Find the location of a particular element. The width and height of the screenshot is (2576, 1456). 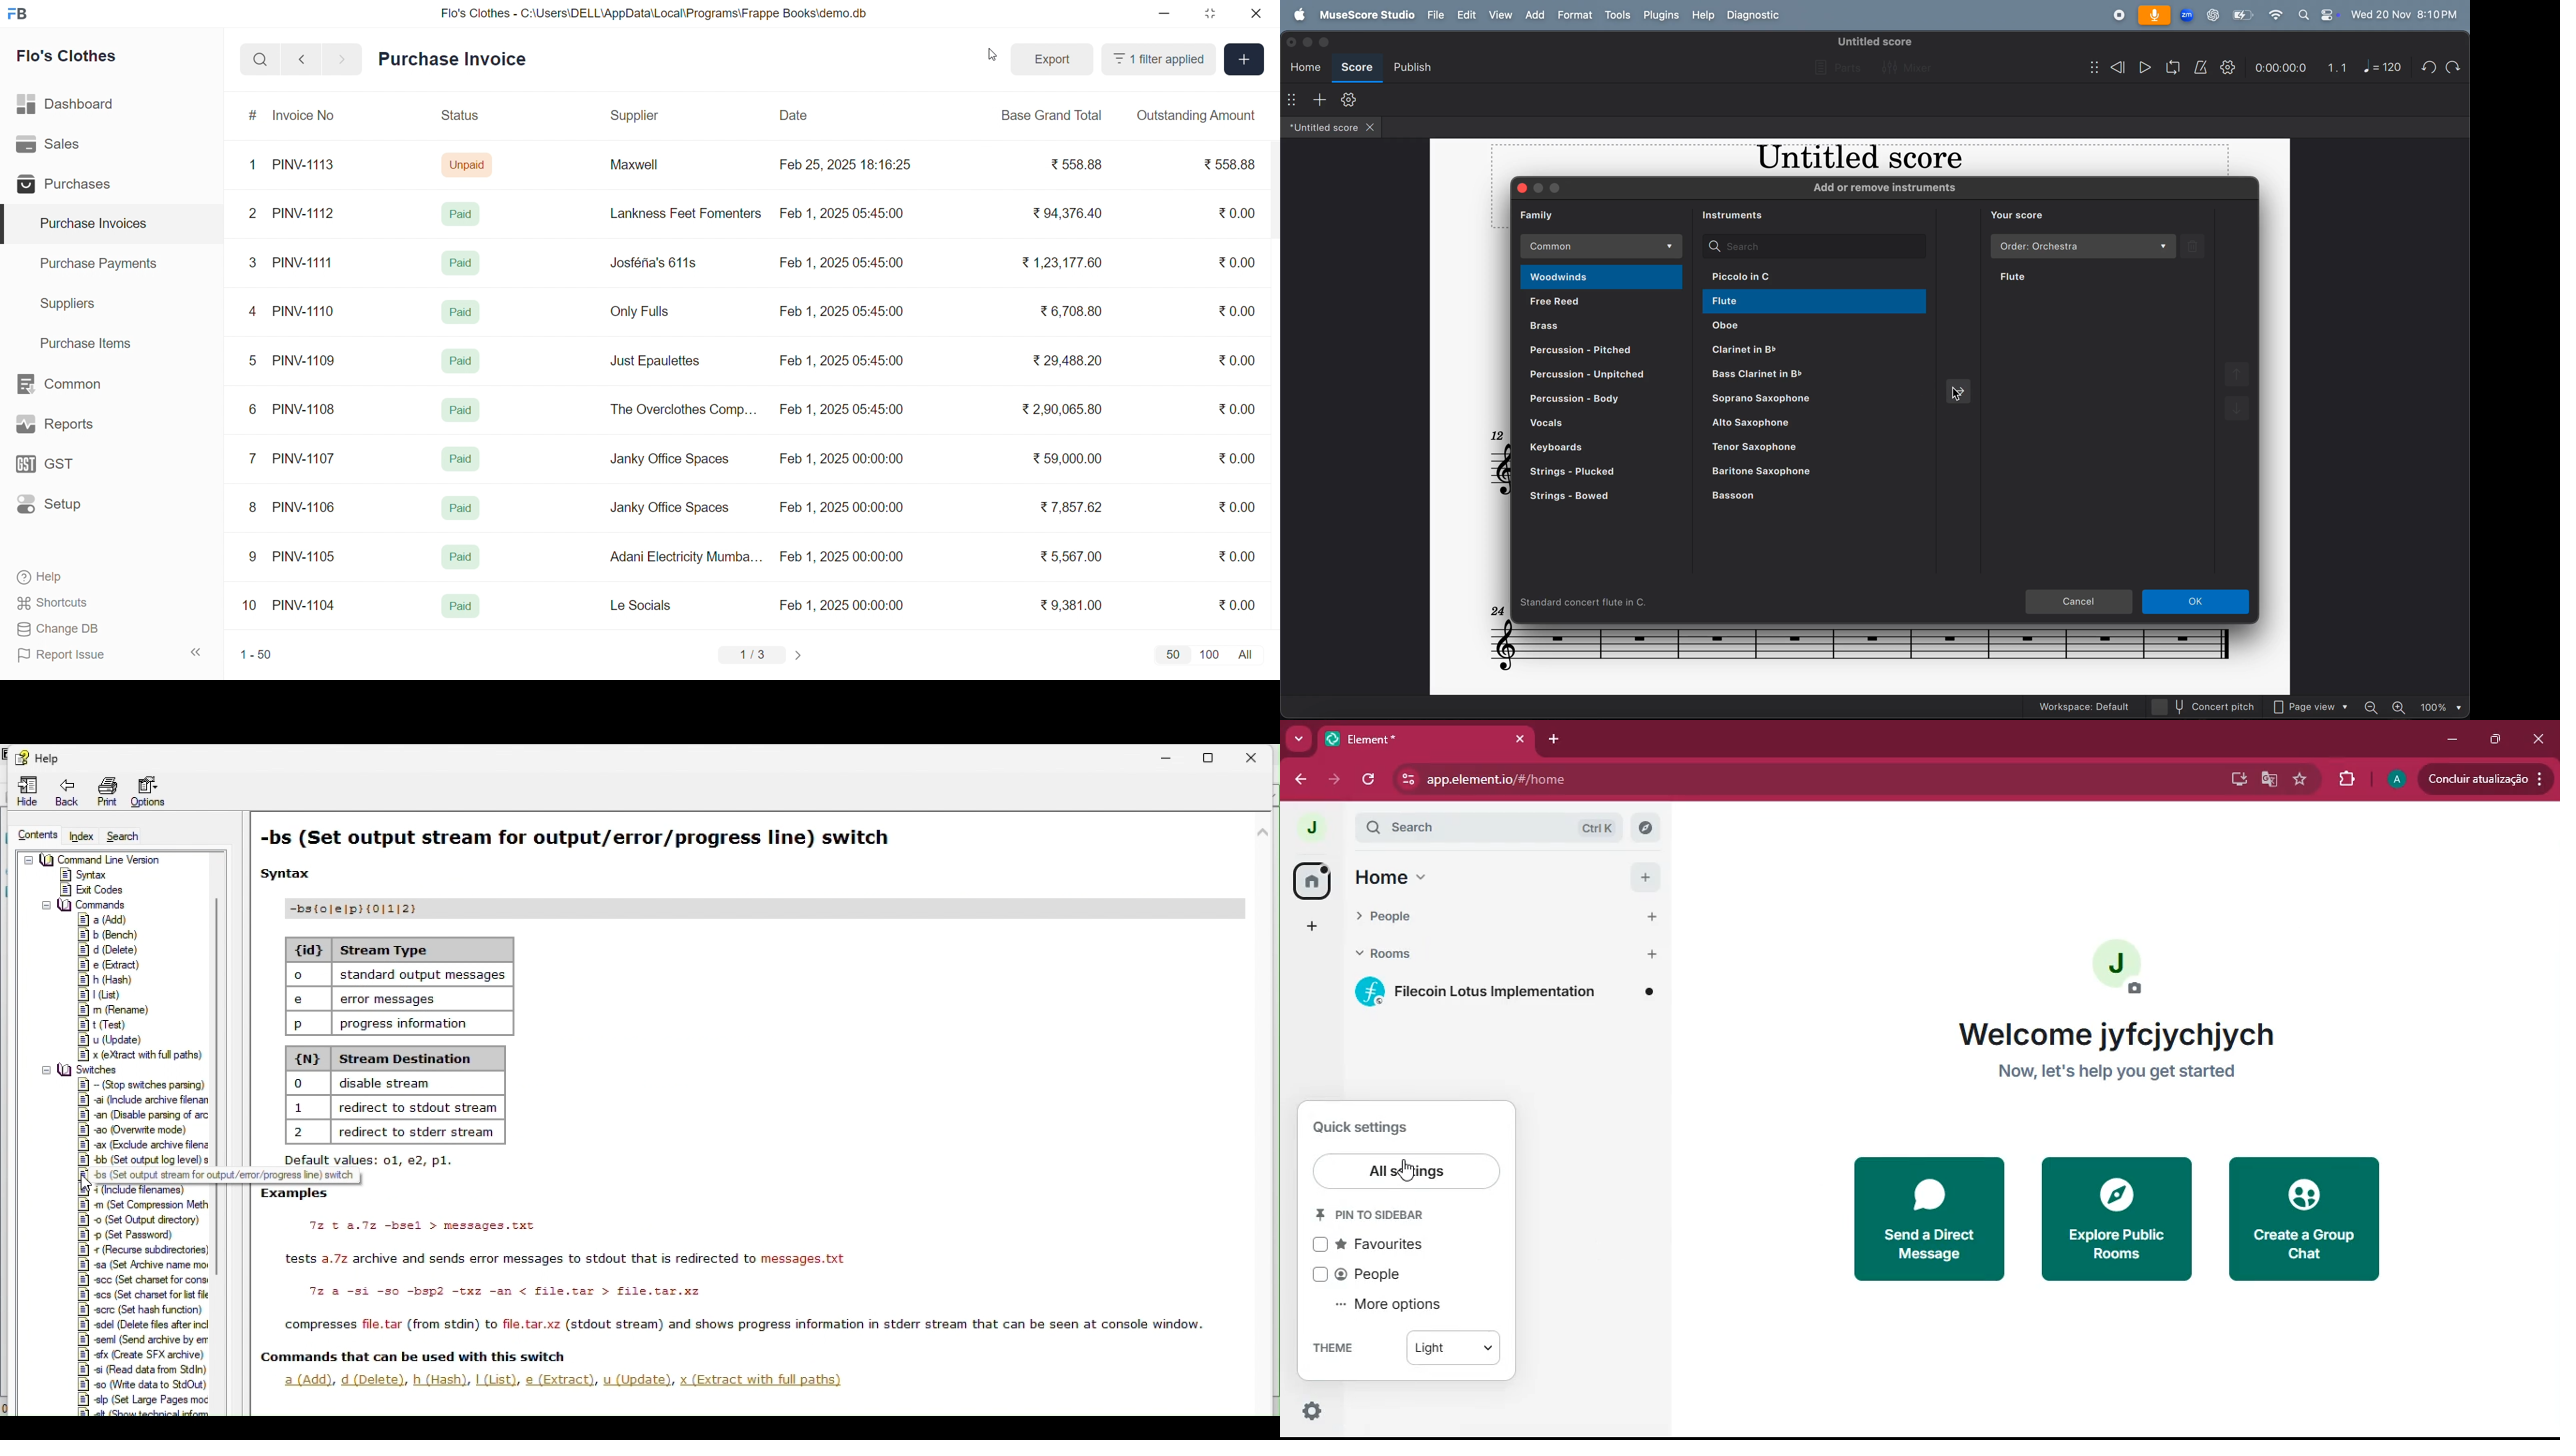

Purchase Items is located at coordinates (91, 341).